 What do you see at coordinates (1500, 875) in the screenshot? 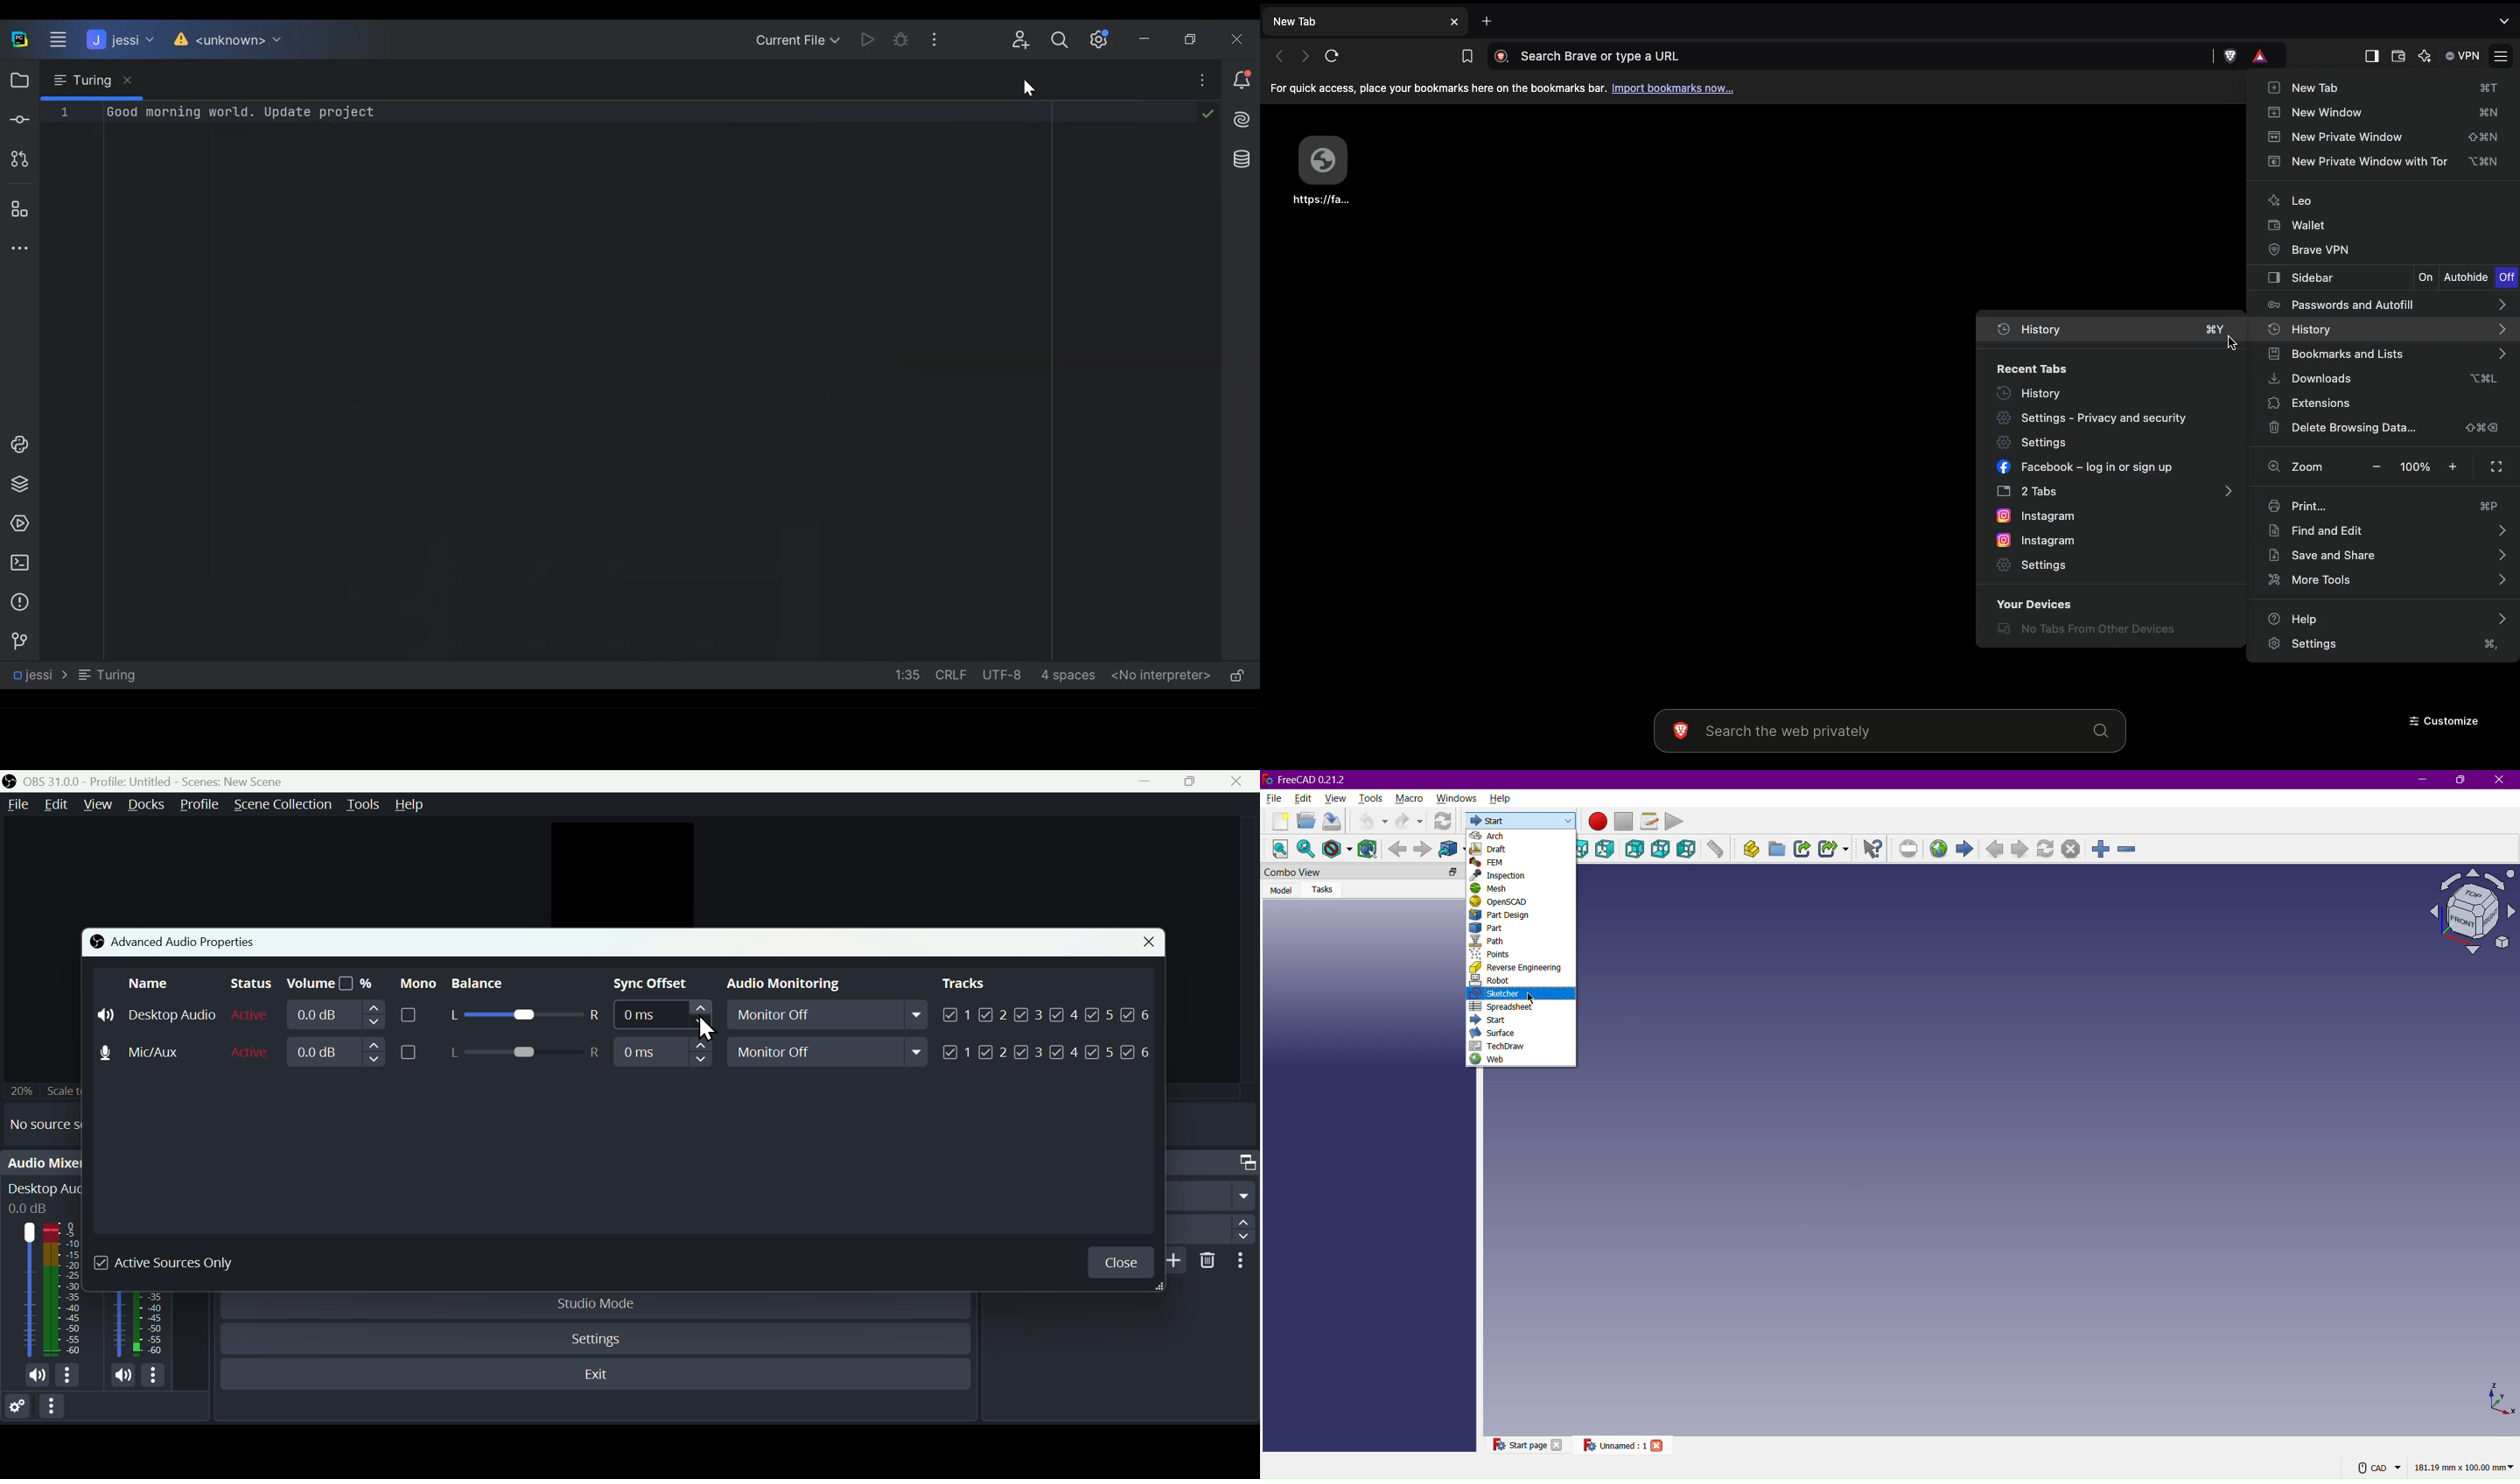
I see `Inspection` at bounding box center [1500, 875].